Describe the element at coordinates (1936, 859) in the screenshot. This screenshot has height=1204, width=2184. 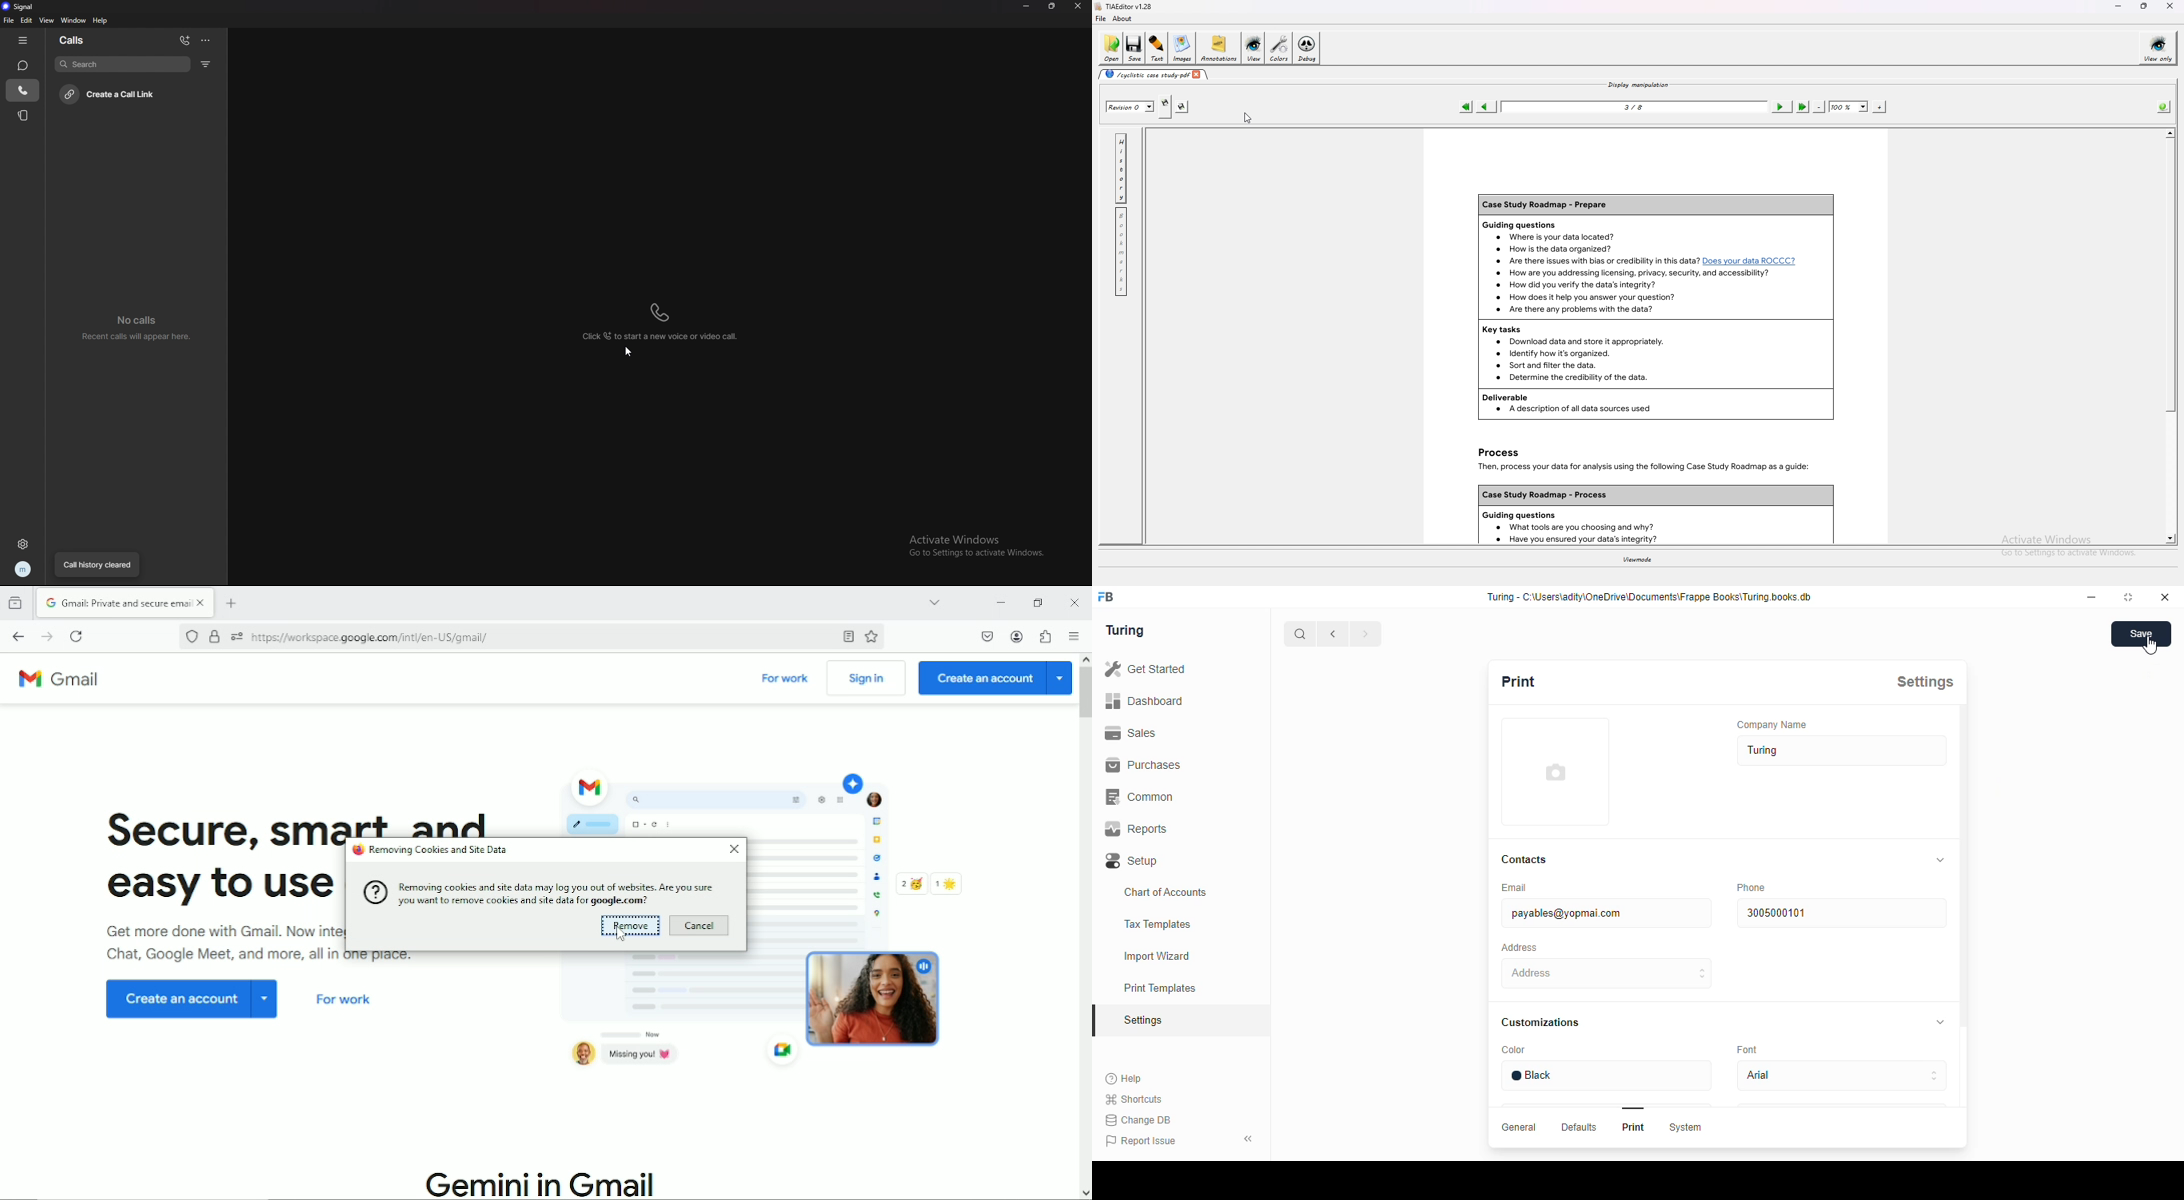
I see `collapse` at that location.